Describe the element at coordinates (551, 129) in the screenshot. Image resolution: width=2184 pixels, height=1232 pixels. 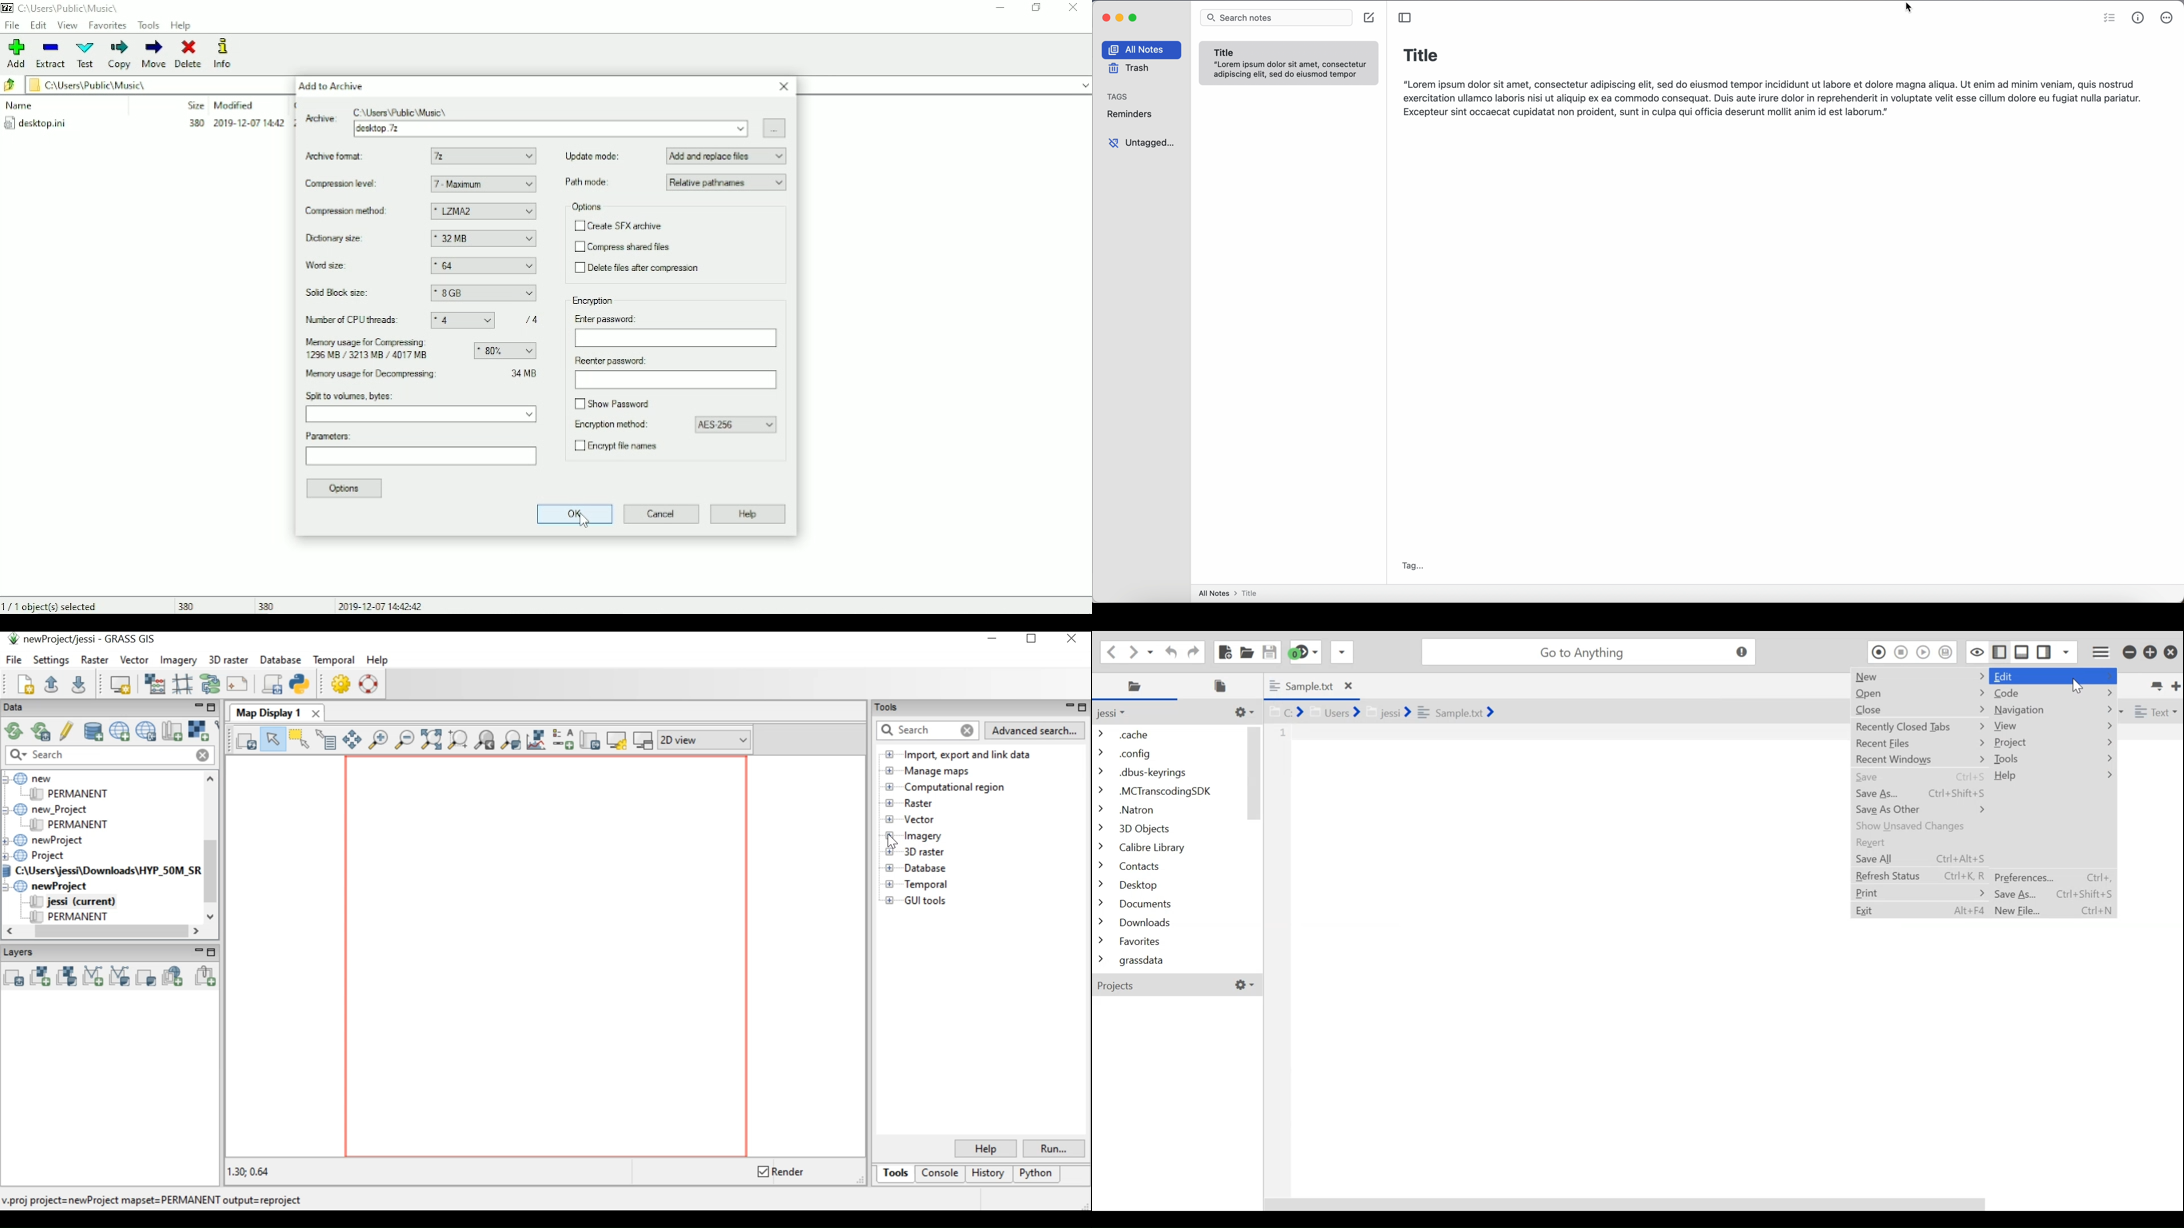
I see `Archive` at that location.